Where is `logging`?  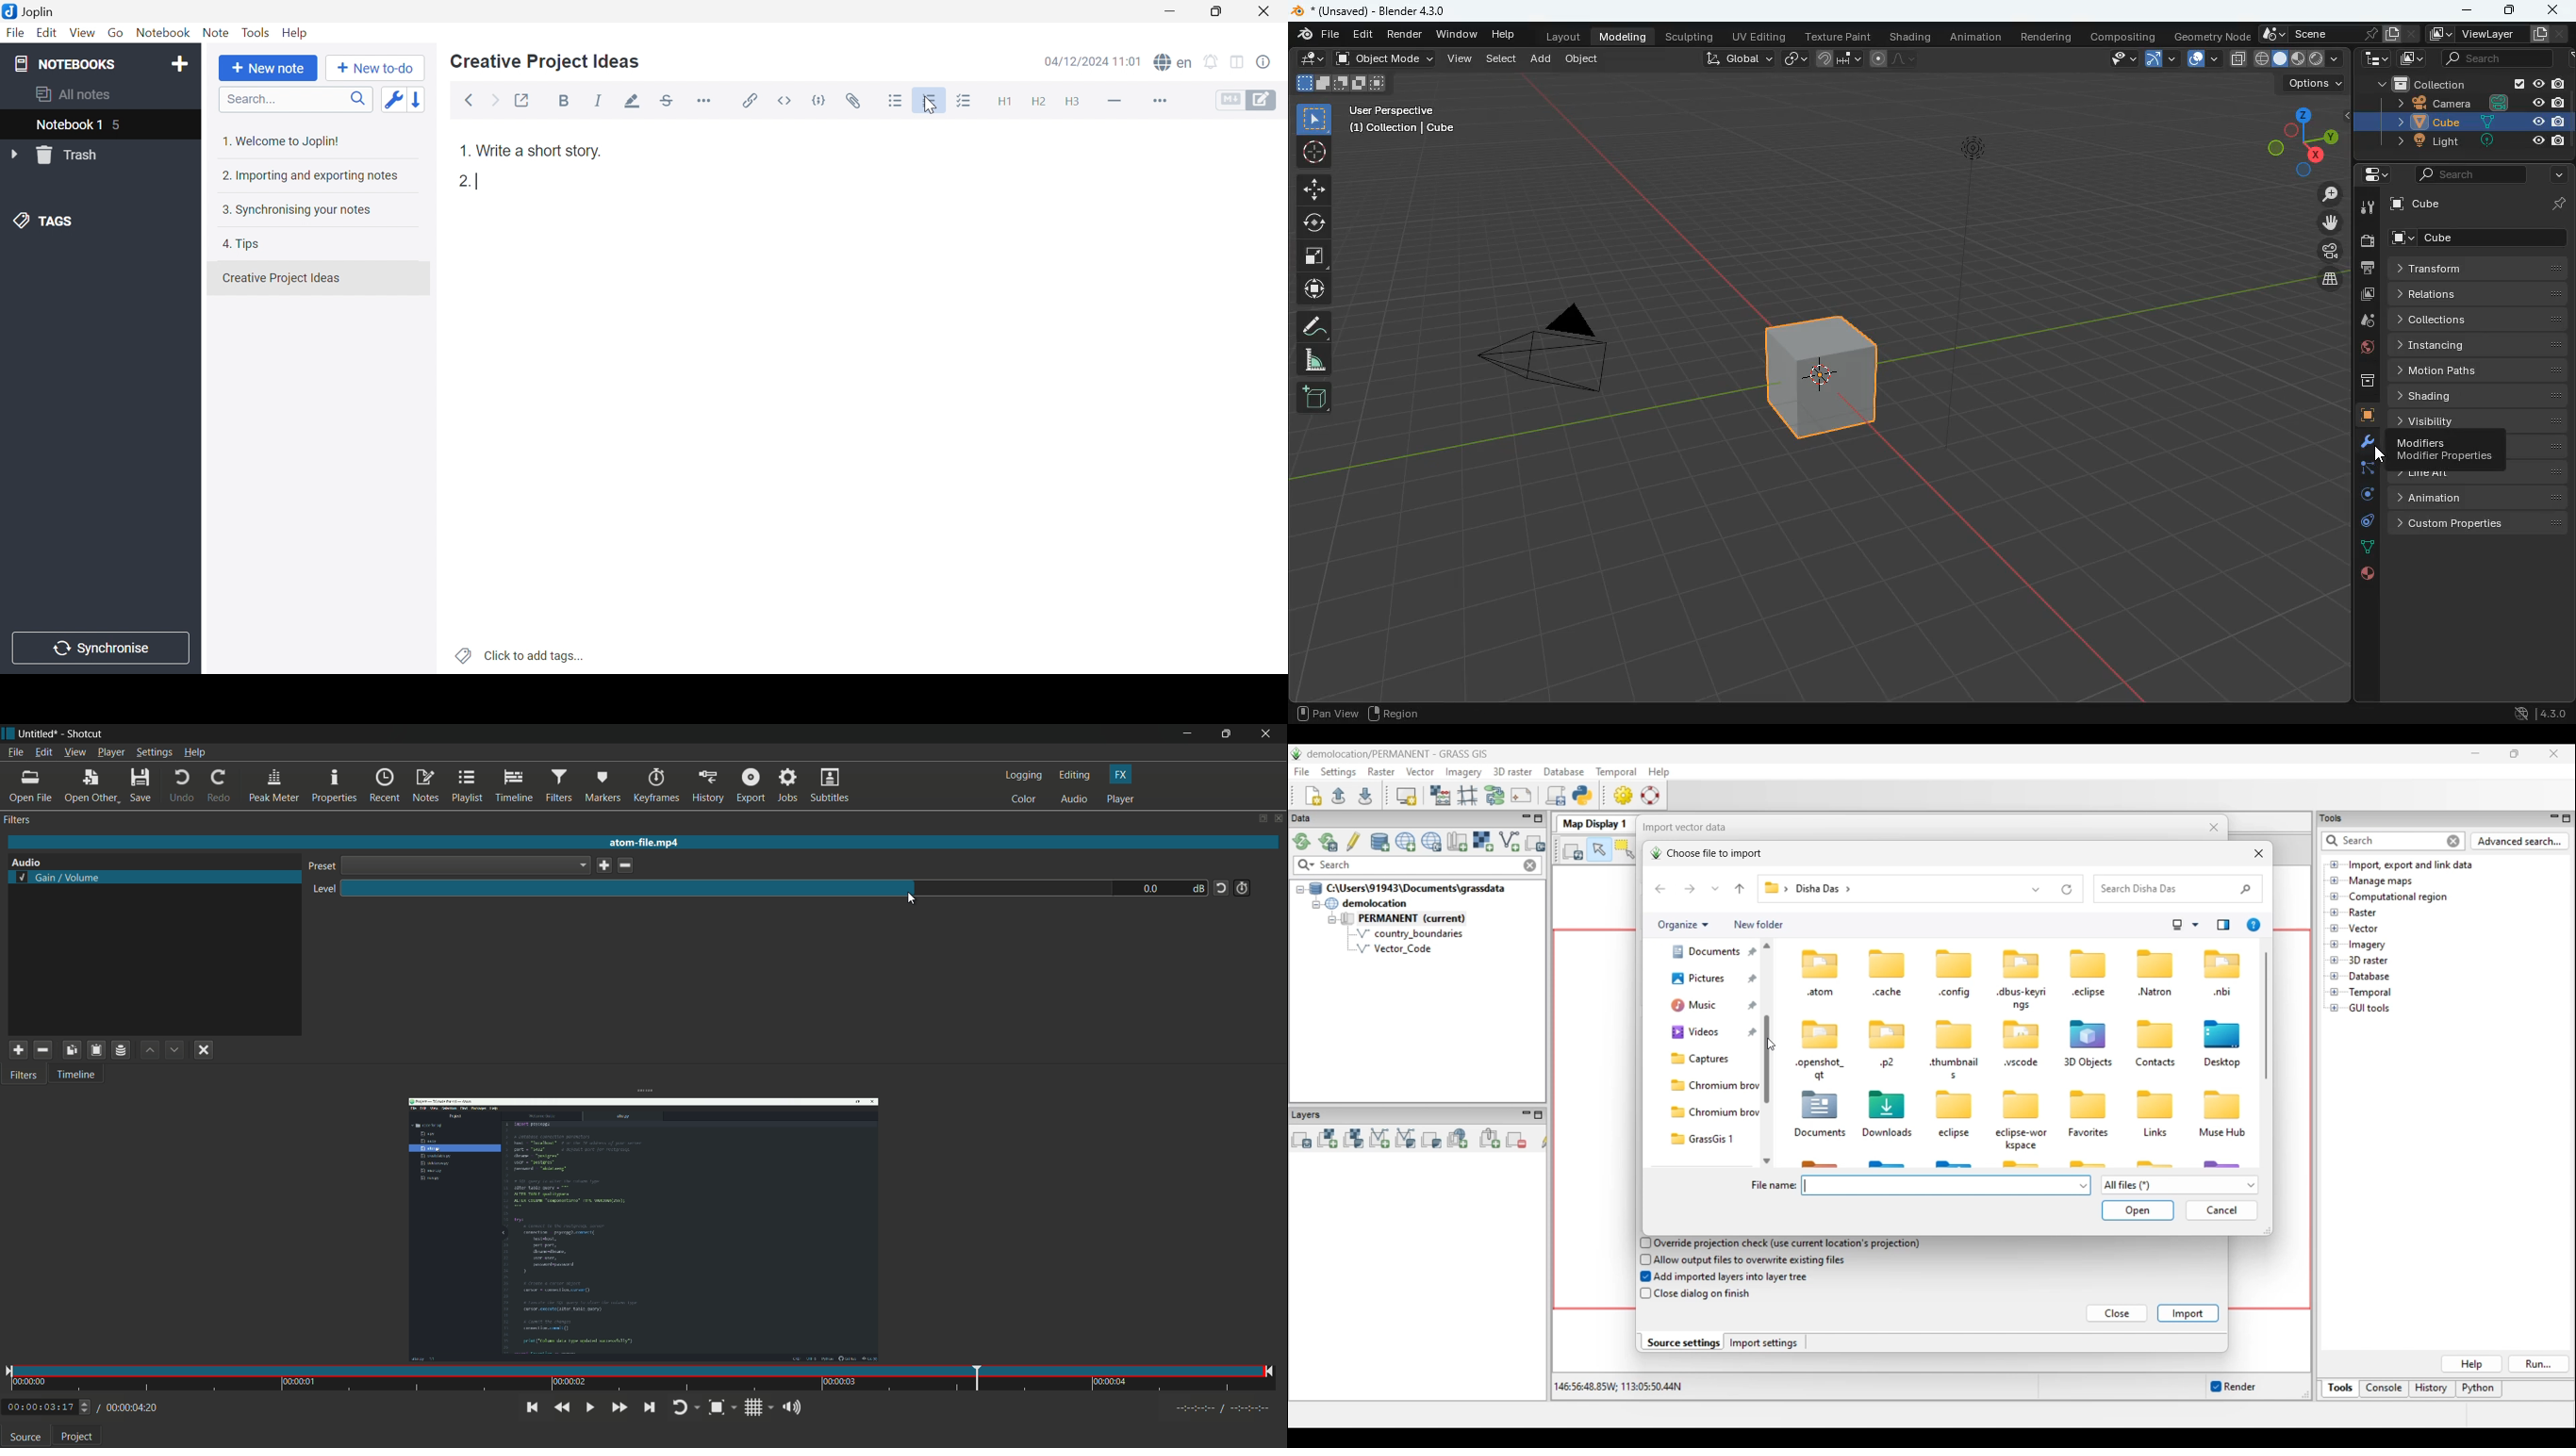 logging is located at coordinates (1023, 775).